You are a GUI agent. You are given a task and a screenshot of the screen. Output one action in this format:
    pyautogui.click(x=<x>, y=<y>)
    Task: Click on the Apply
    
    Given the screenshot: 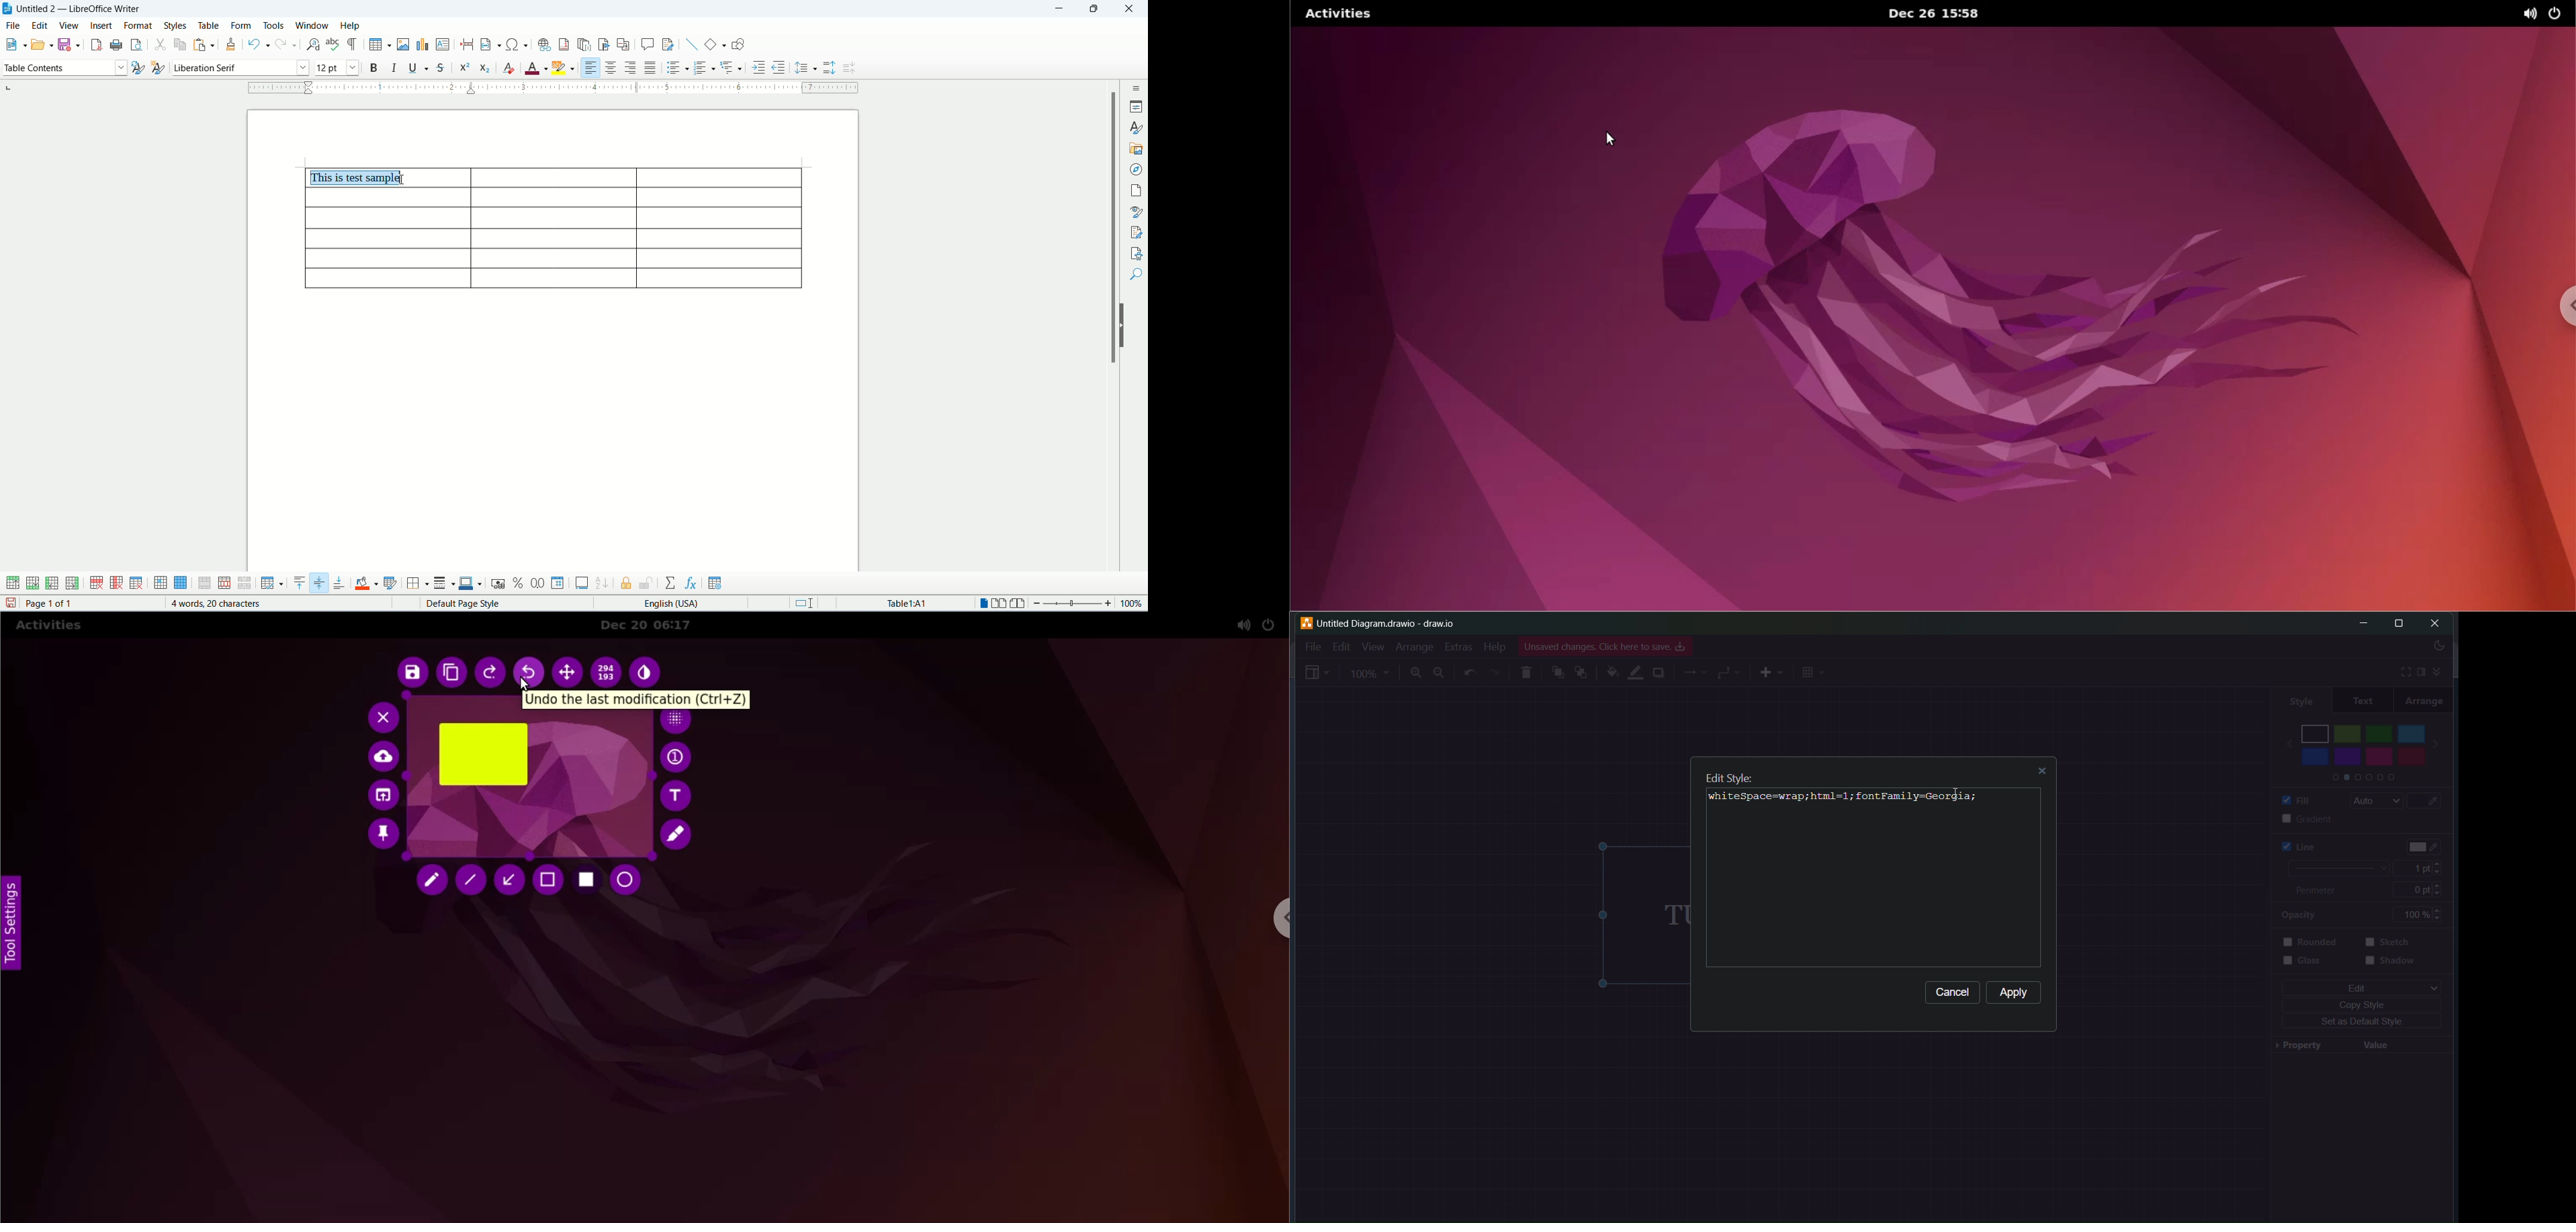 What is the action you would take?
    pyautogui.click(x=2016, y=993)
    